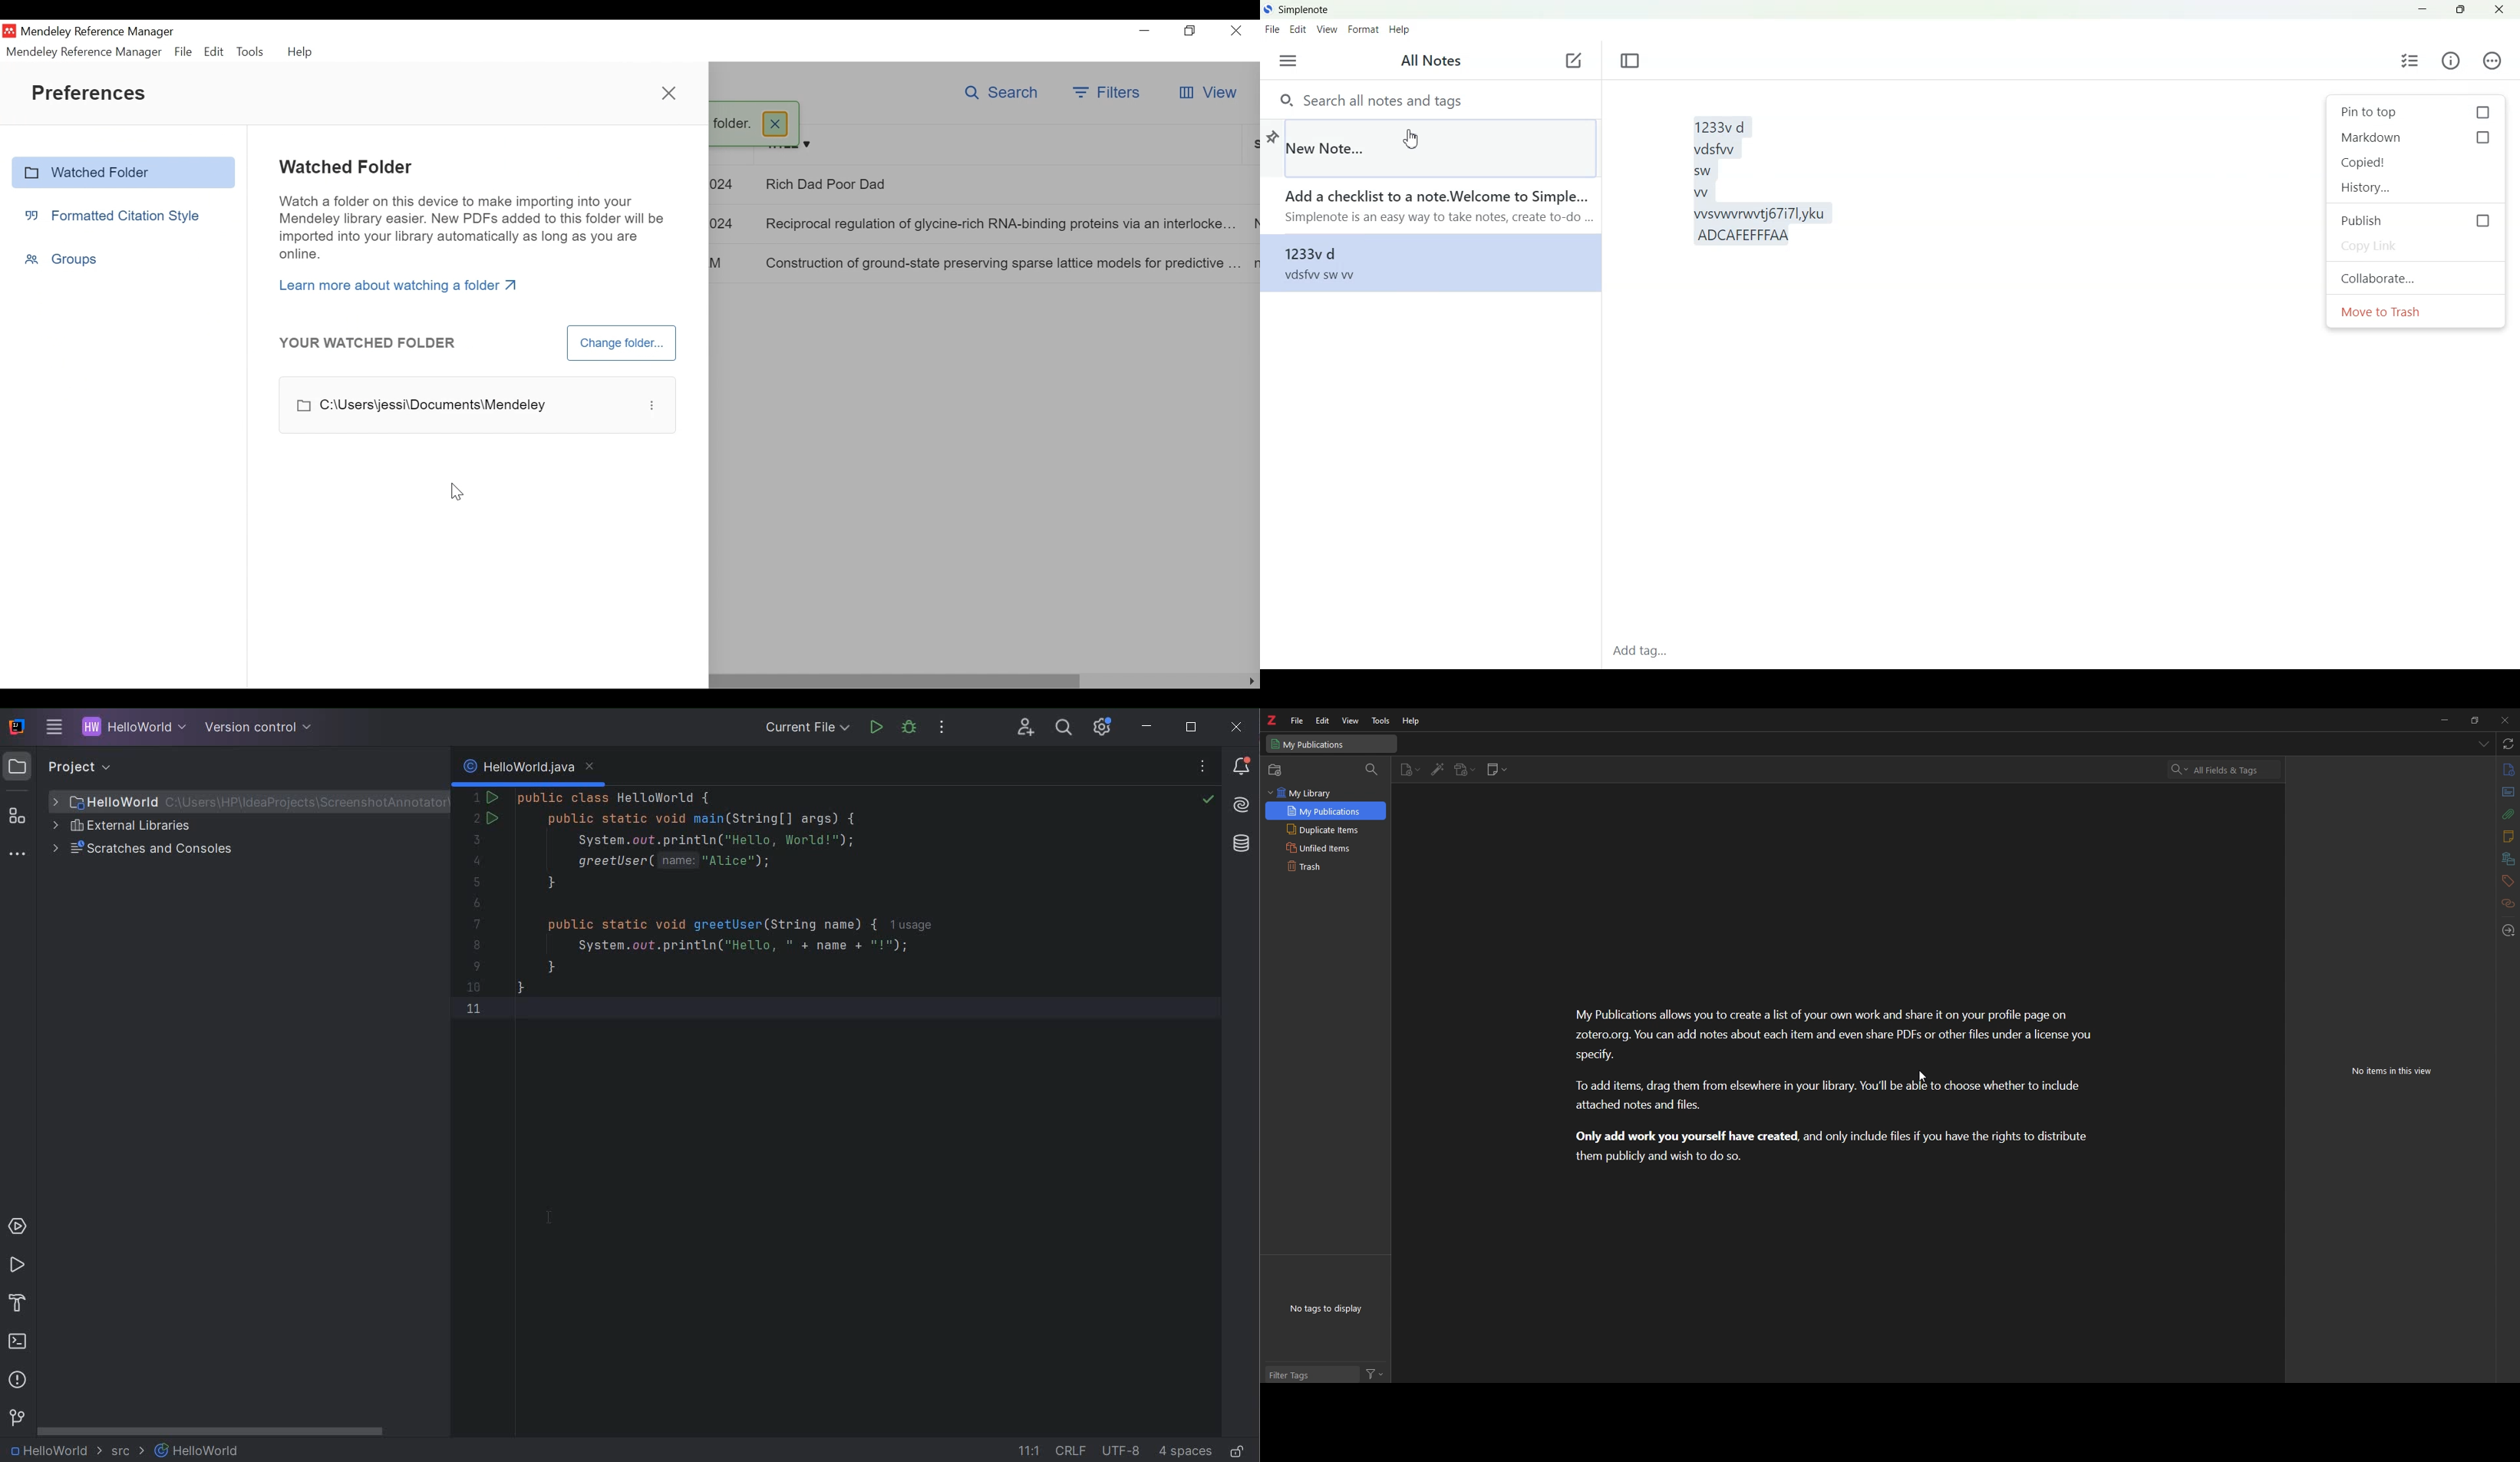 This screenshot has height=1484, width=2520. What do you see at coordinates (183, 53) in the screenshot?
I see `File` at bounding box center [183, 53].